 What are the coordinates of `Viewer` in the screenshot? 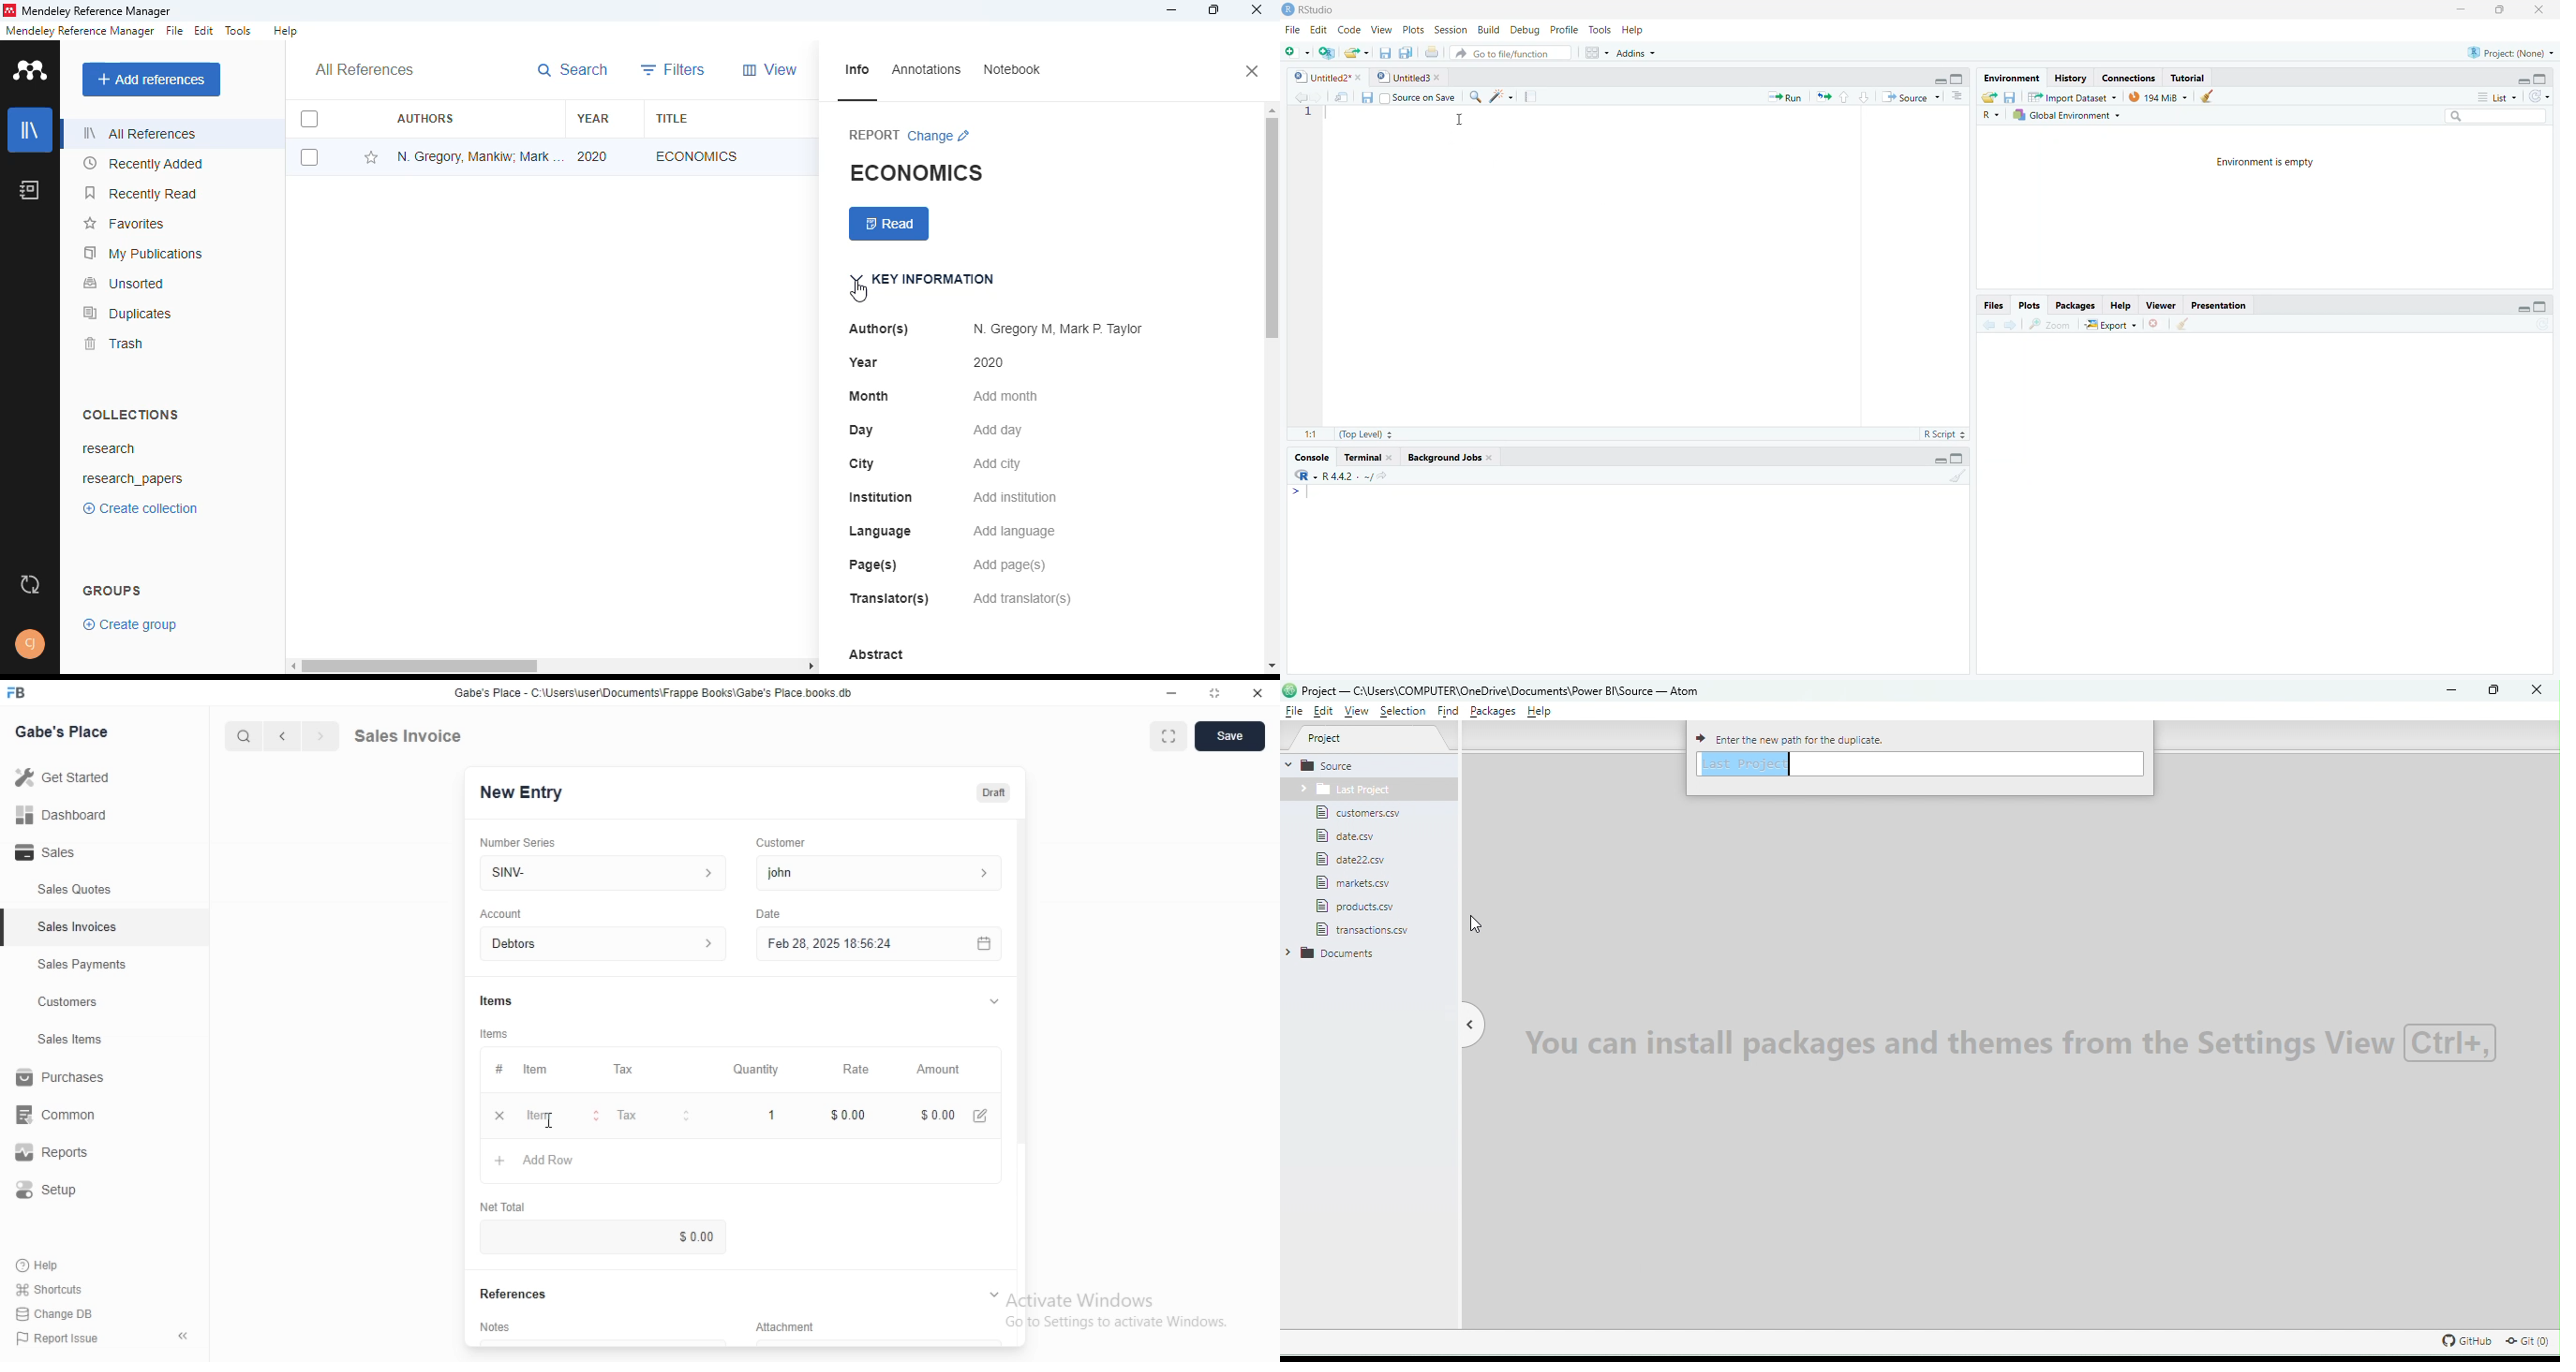 It's located at (2160, 305).